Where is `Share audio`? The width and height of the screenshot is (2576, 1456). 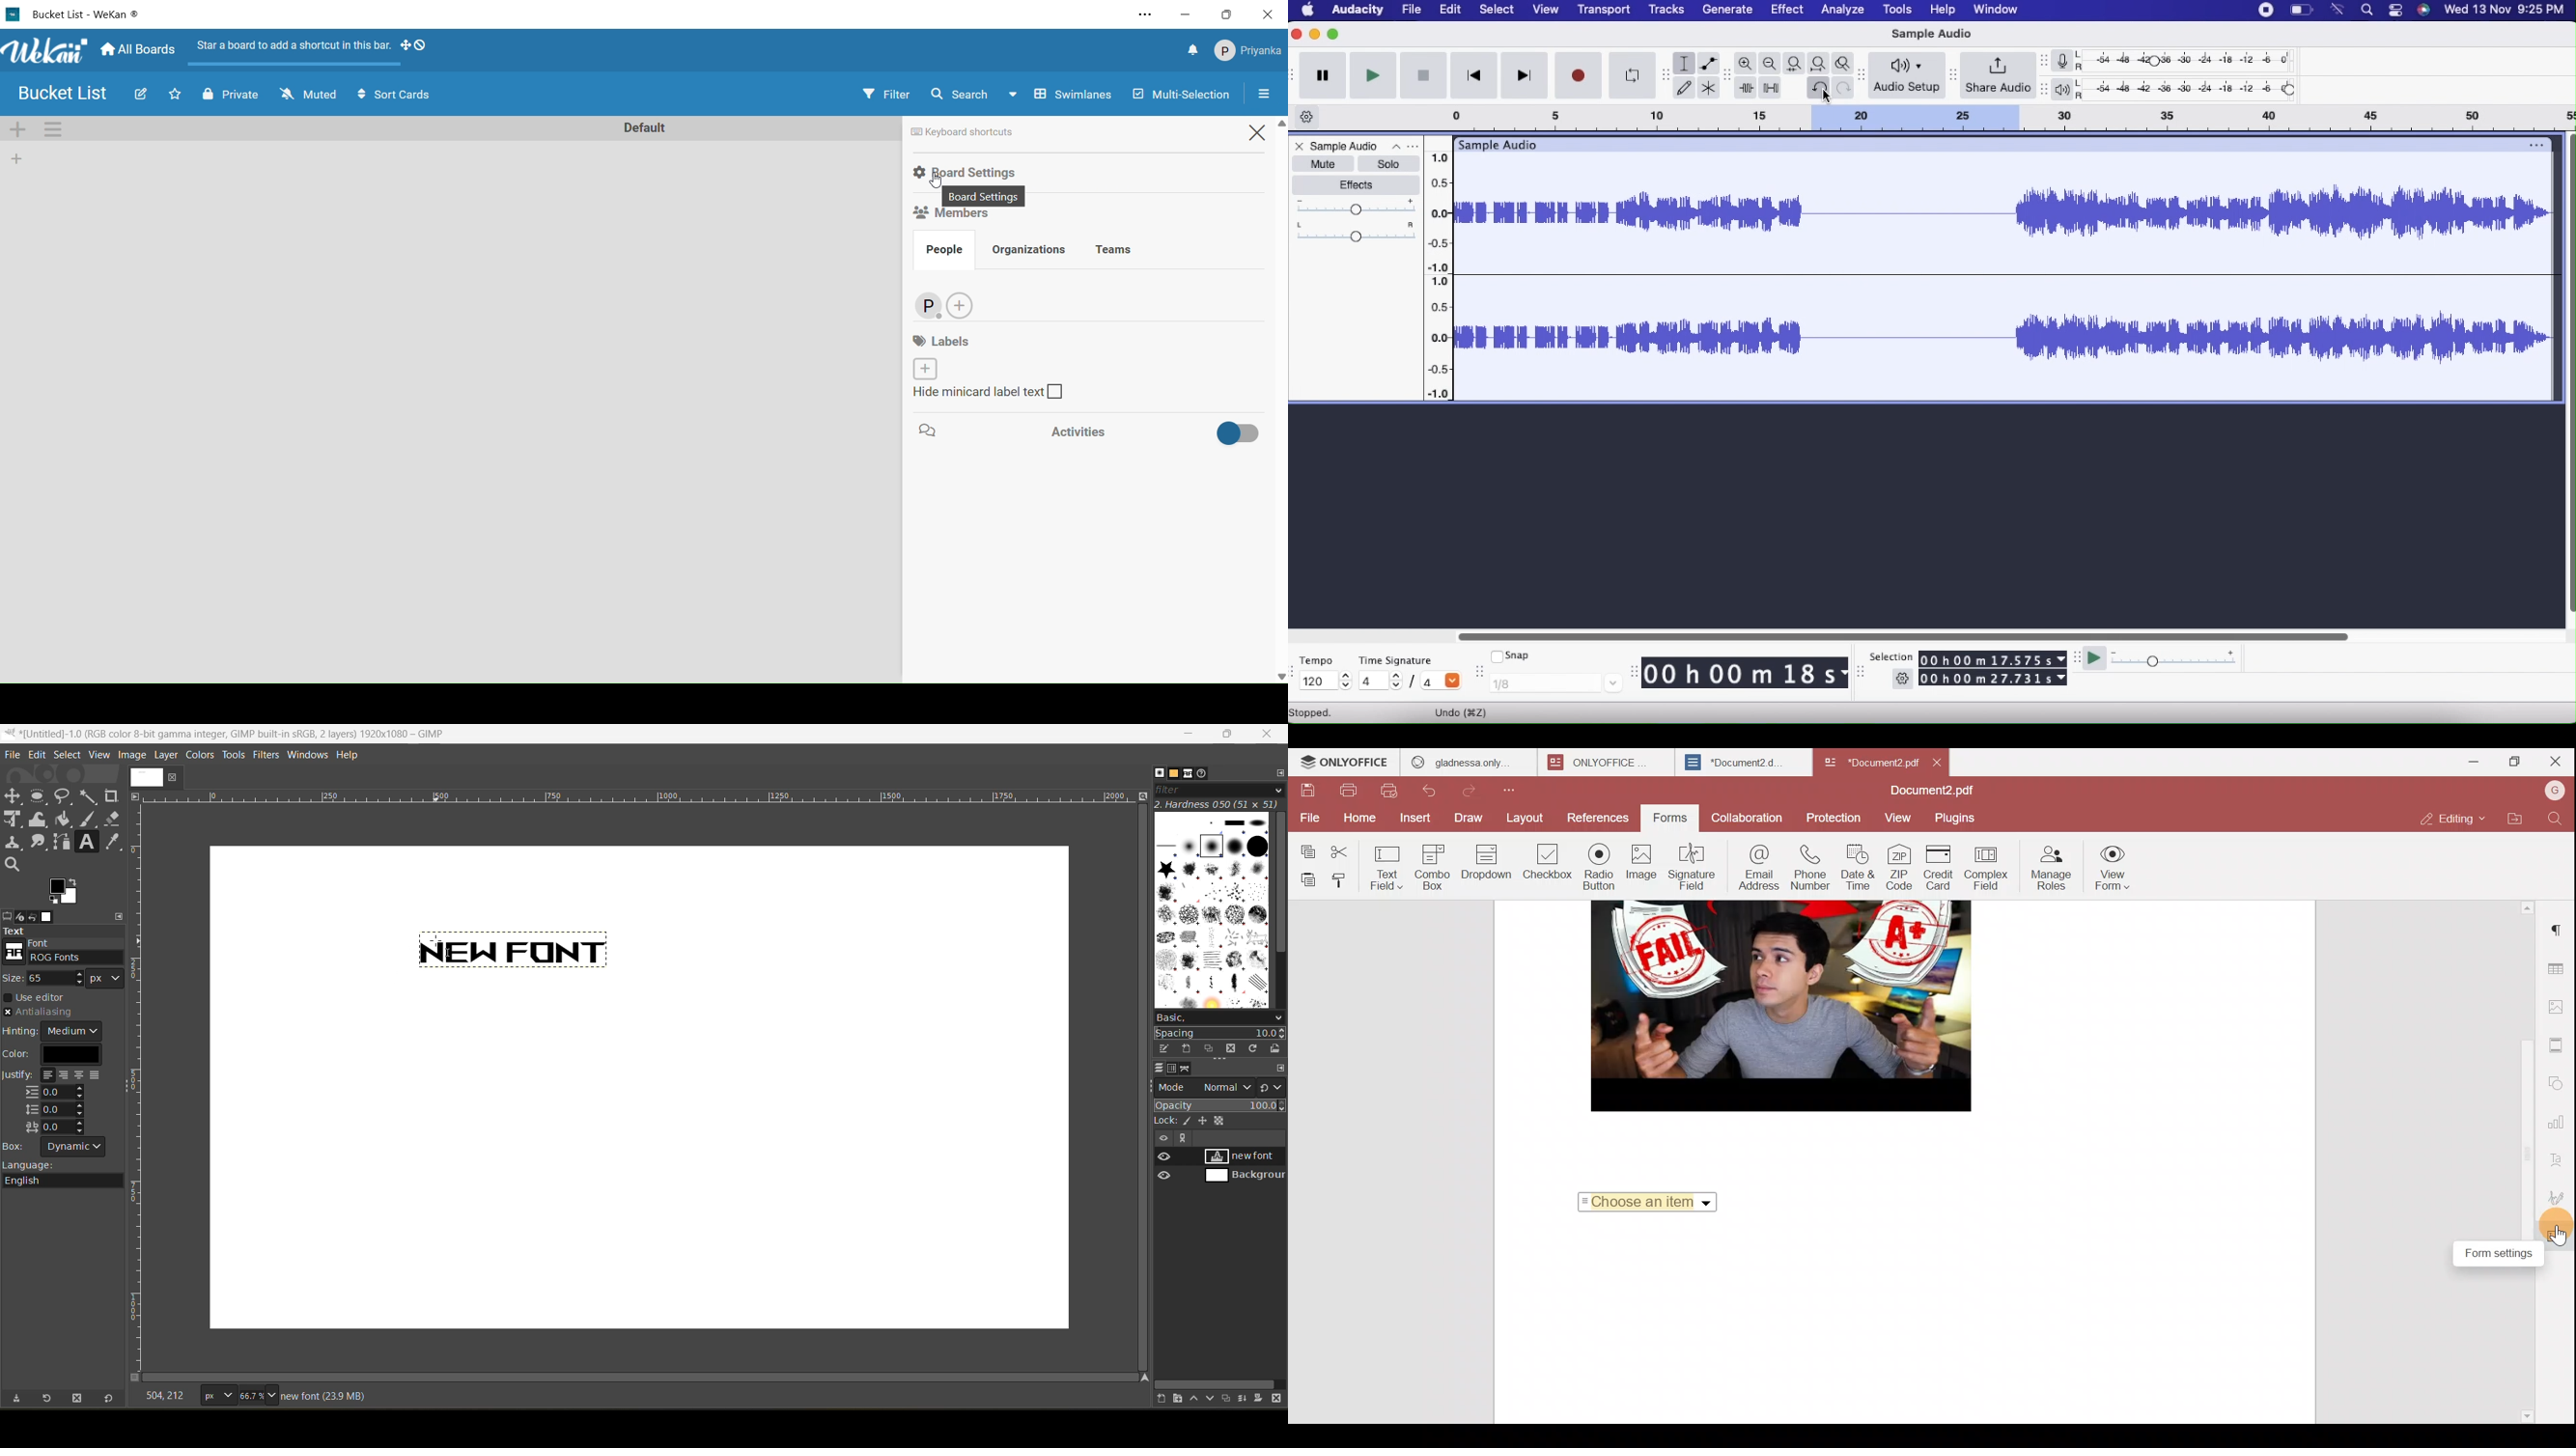 Share audio is located at coordinates (1998, 76).